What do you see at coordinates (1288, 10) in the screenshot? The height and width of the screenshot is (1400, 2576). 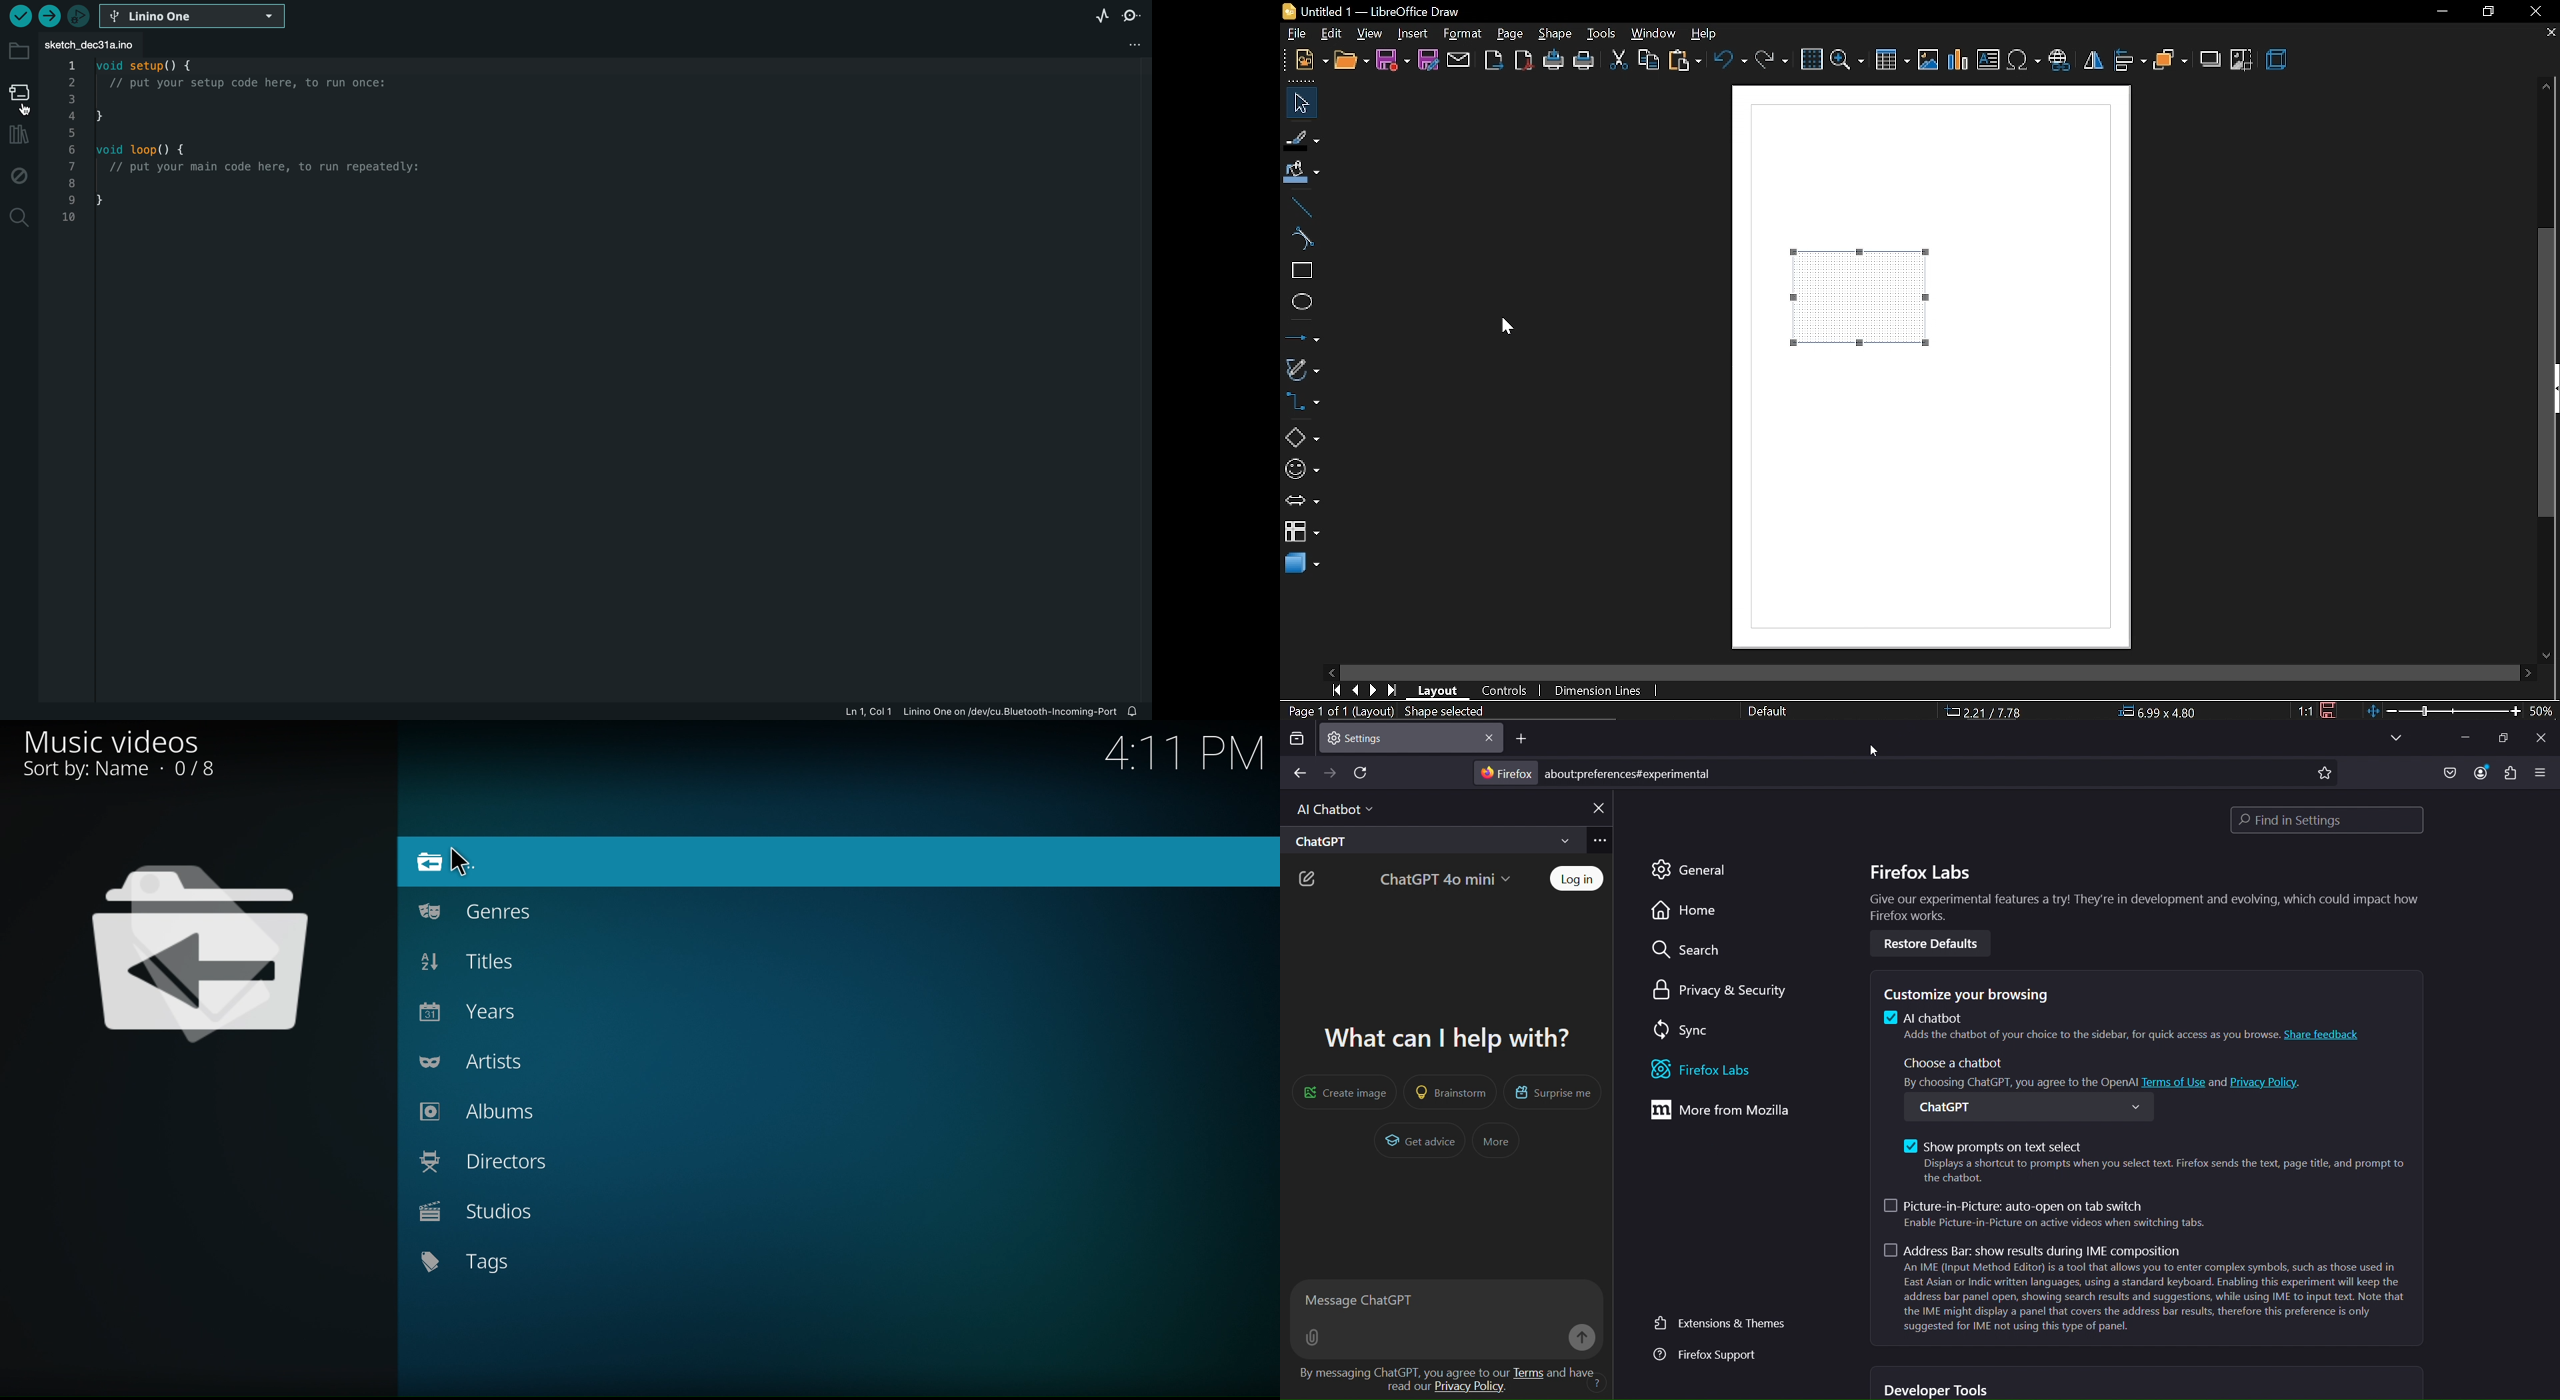 I see `logo` at bounding box center [1288, 10].